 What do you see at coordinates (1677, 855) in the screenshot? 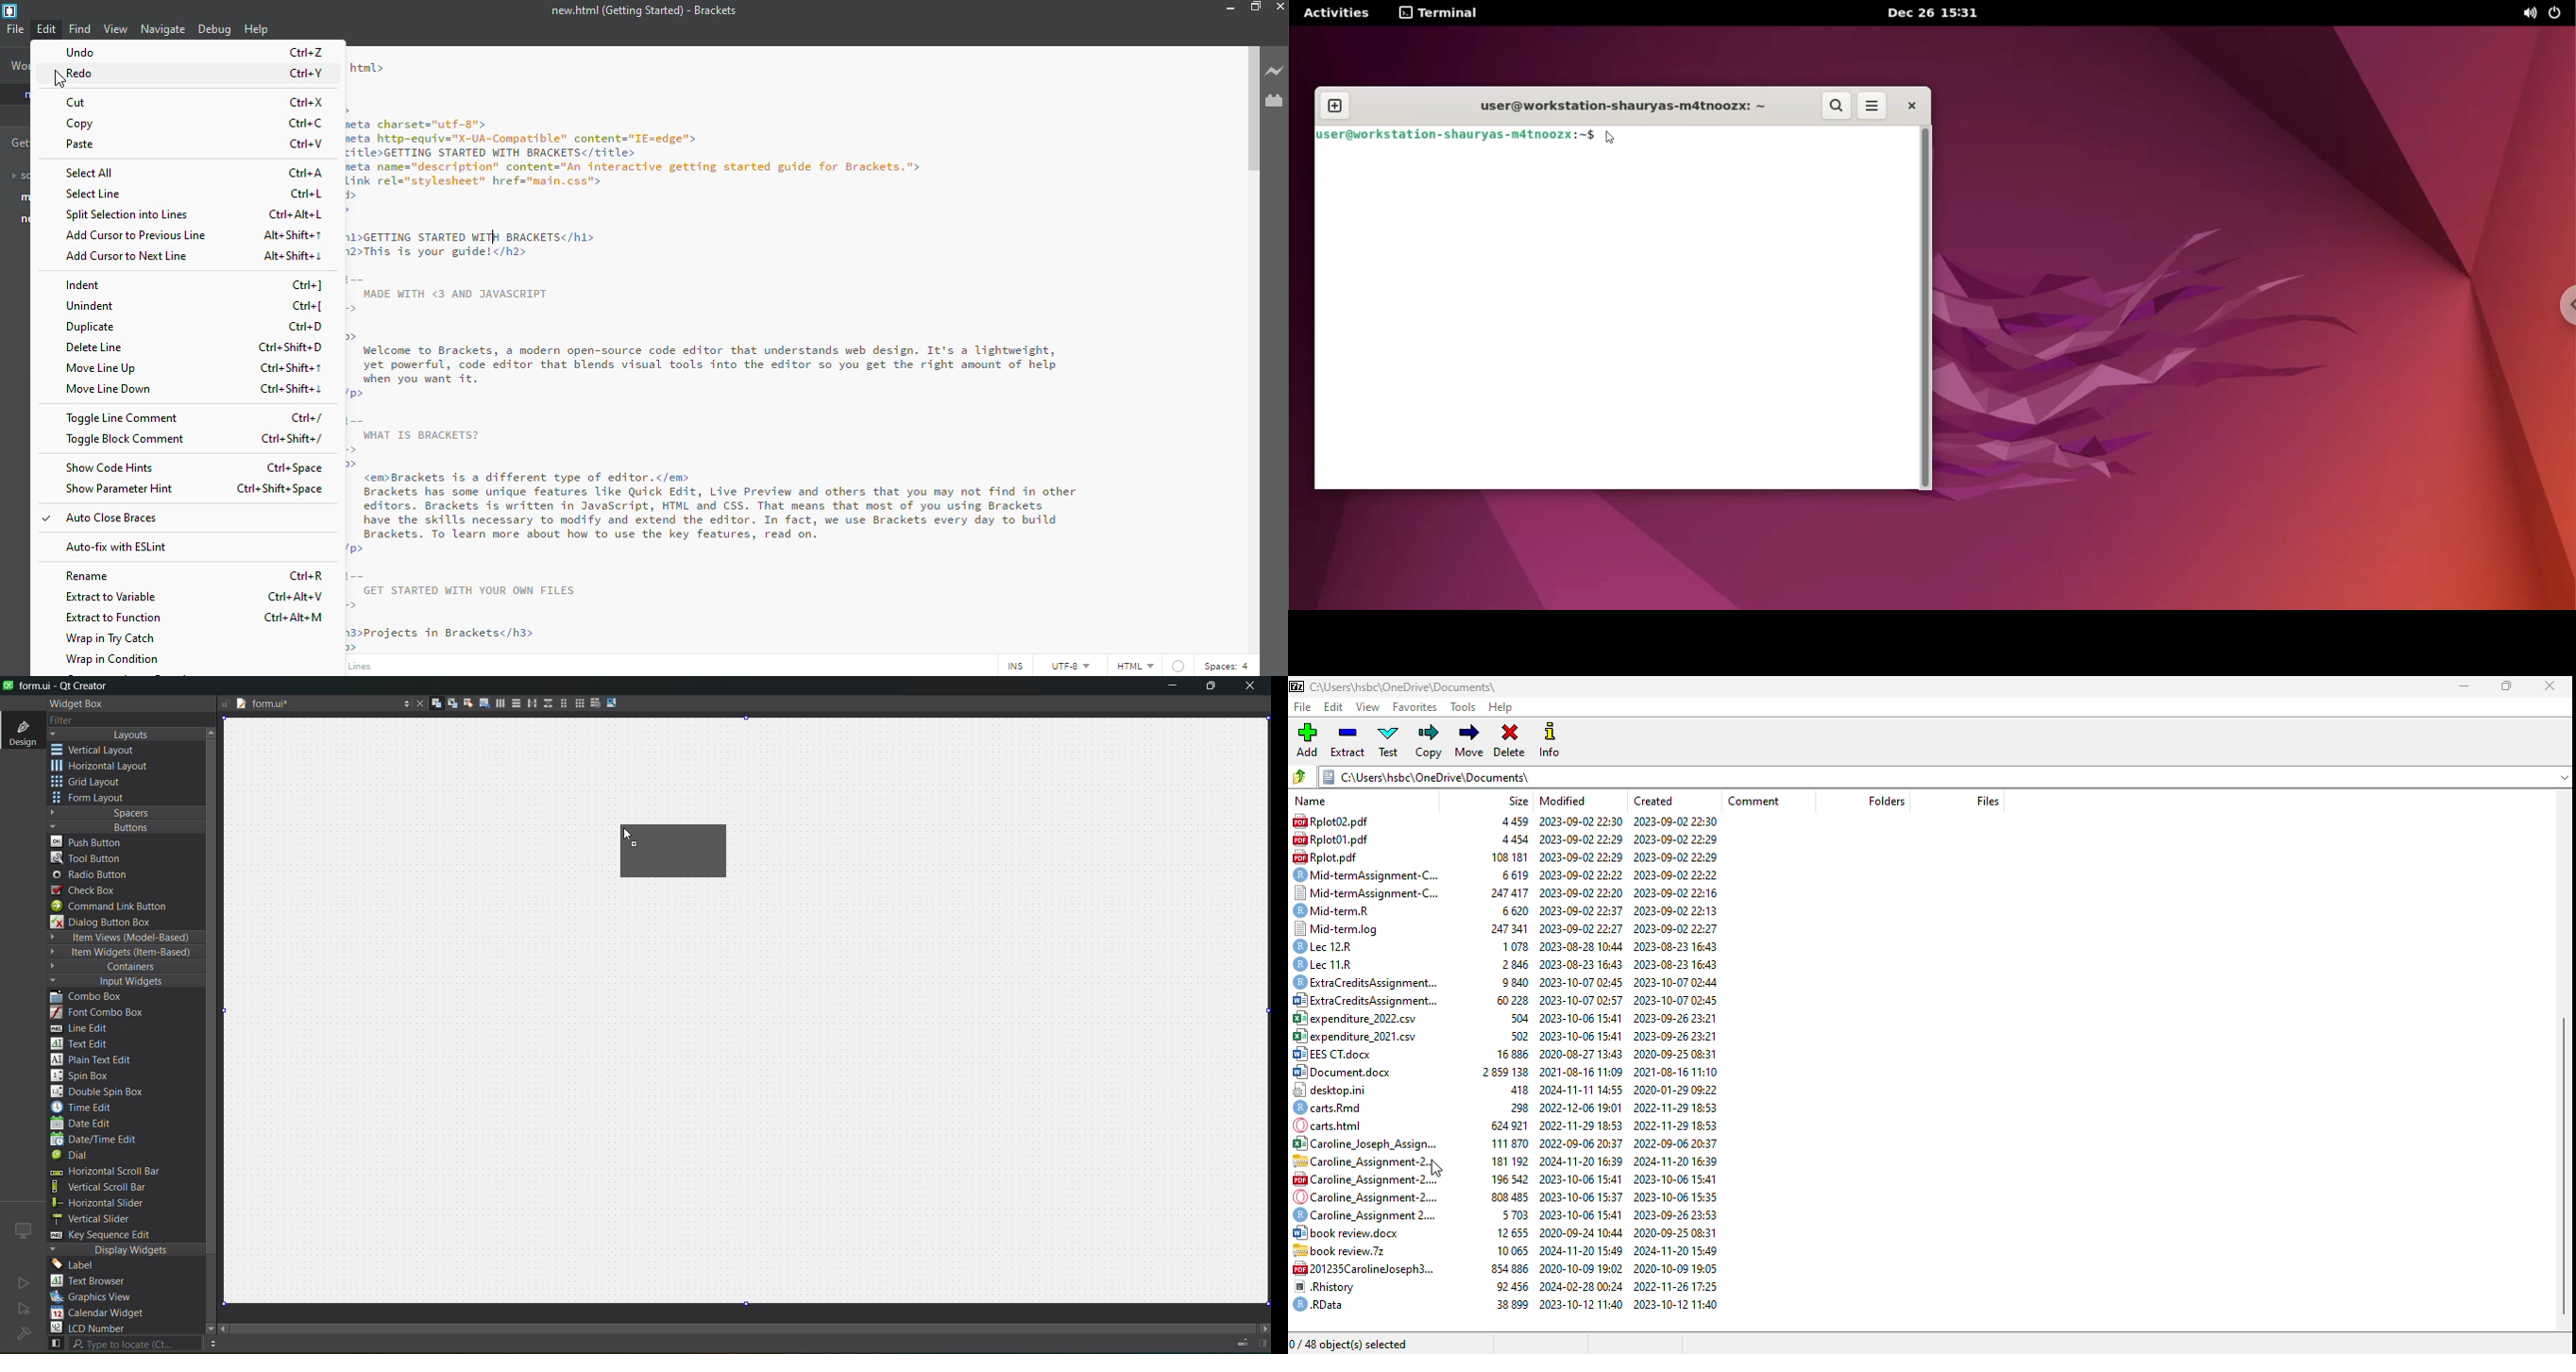
I see `2023-00-02 22:29` at bounding box center [1677, 855].